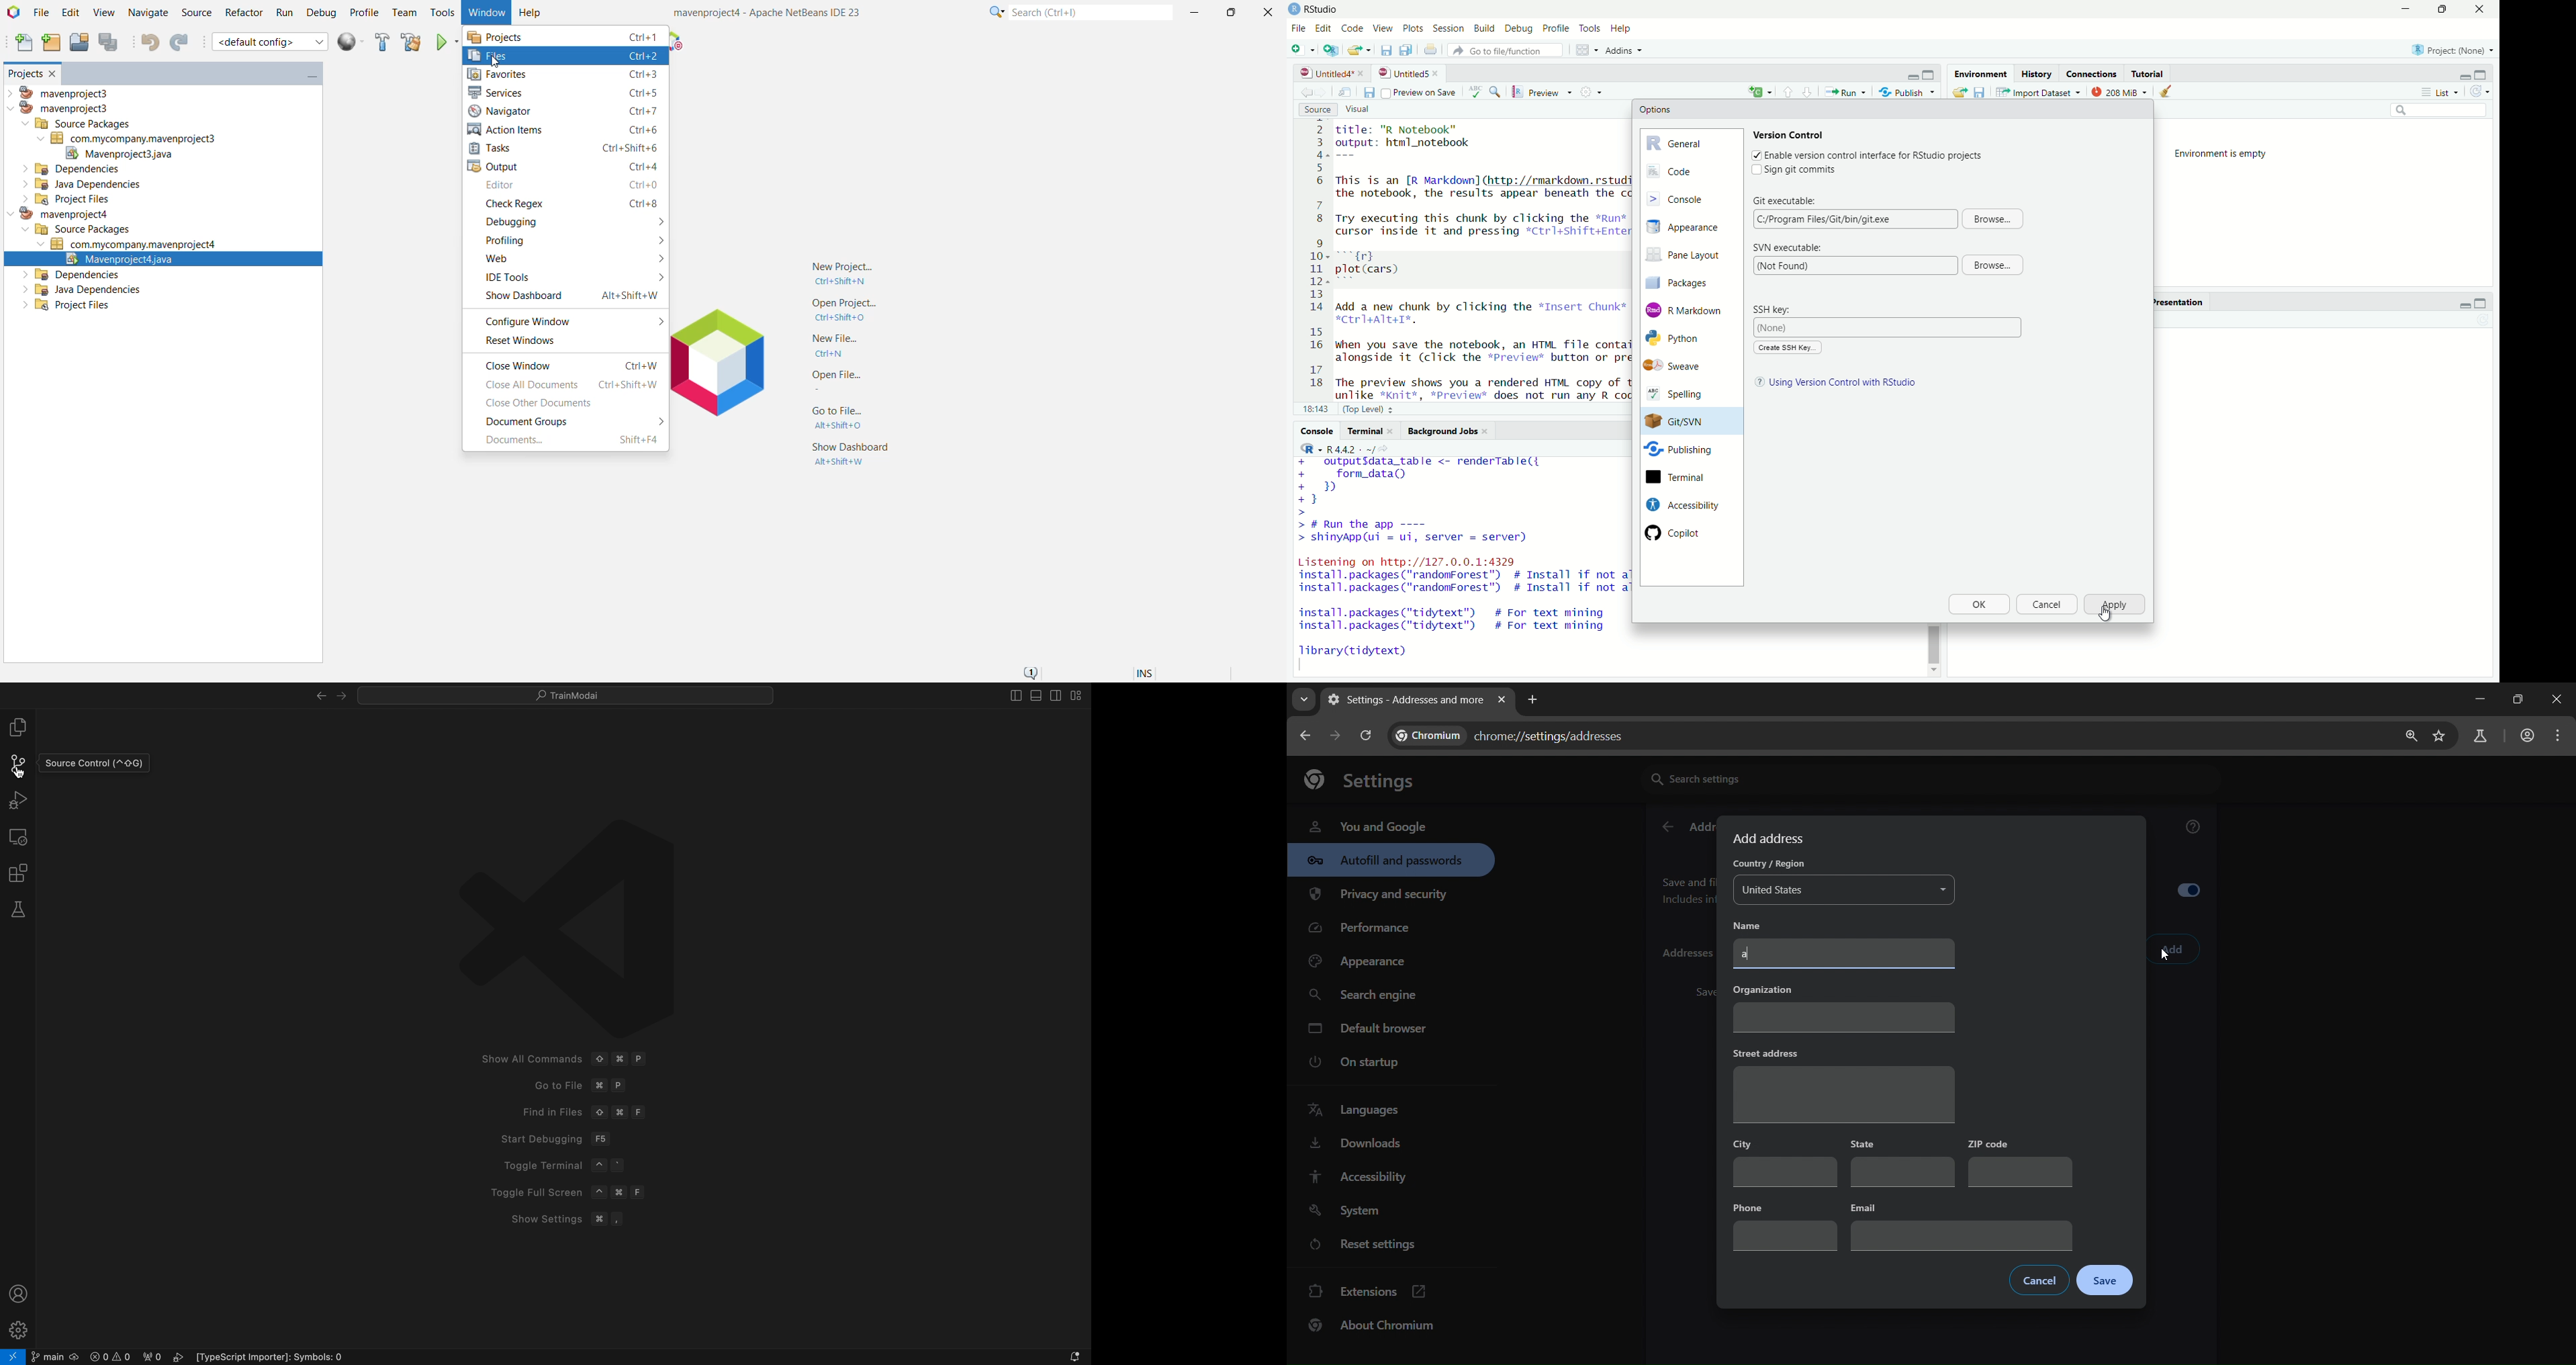  I want to click on city, so click(1784, 1160).